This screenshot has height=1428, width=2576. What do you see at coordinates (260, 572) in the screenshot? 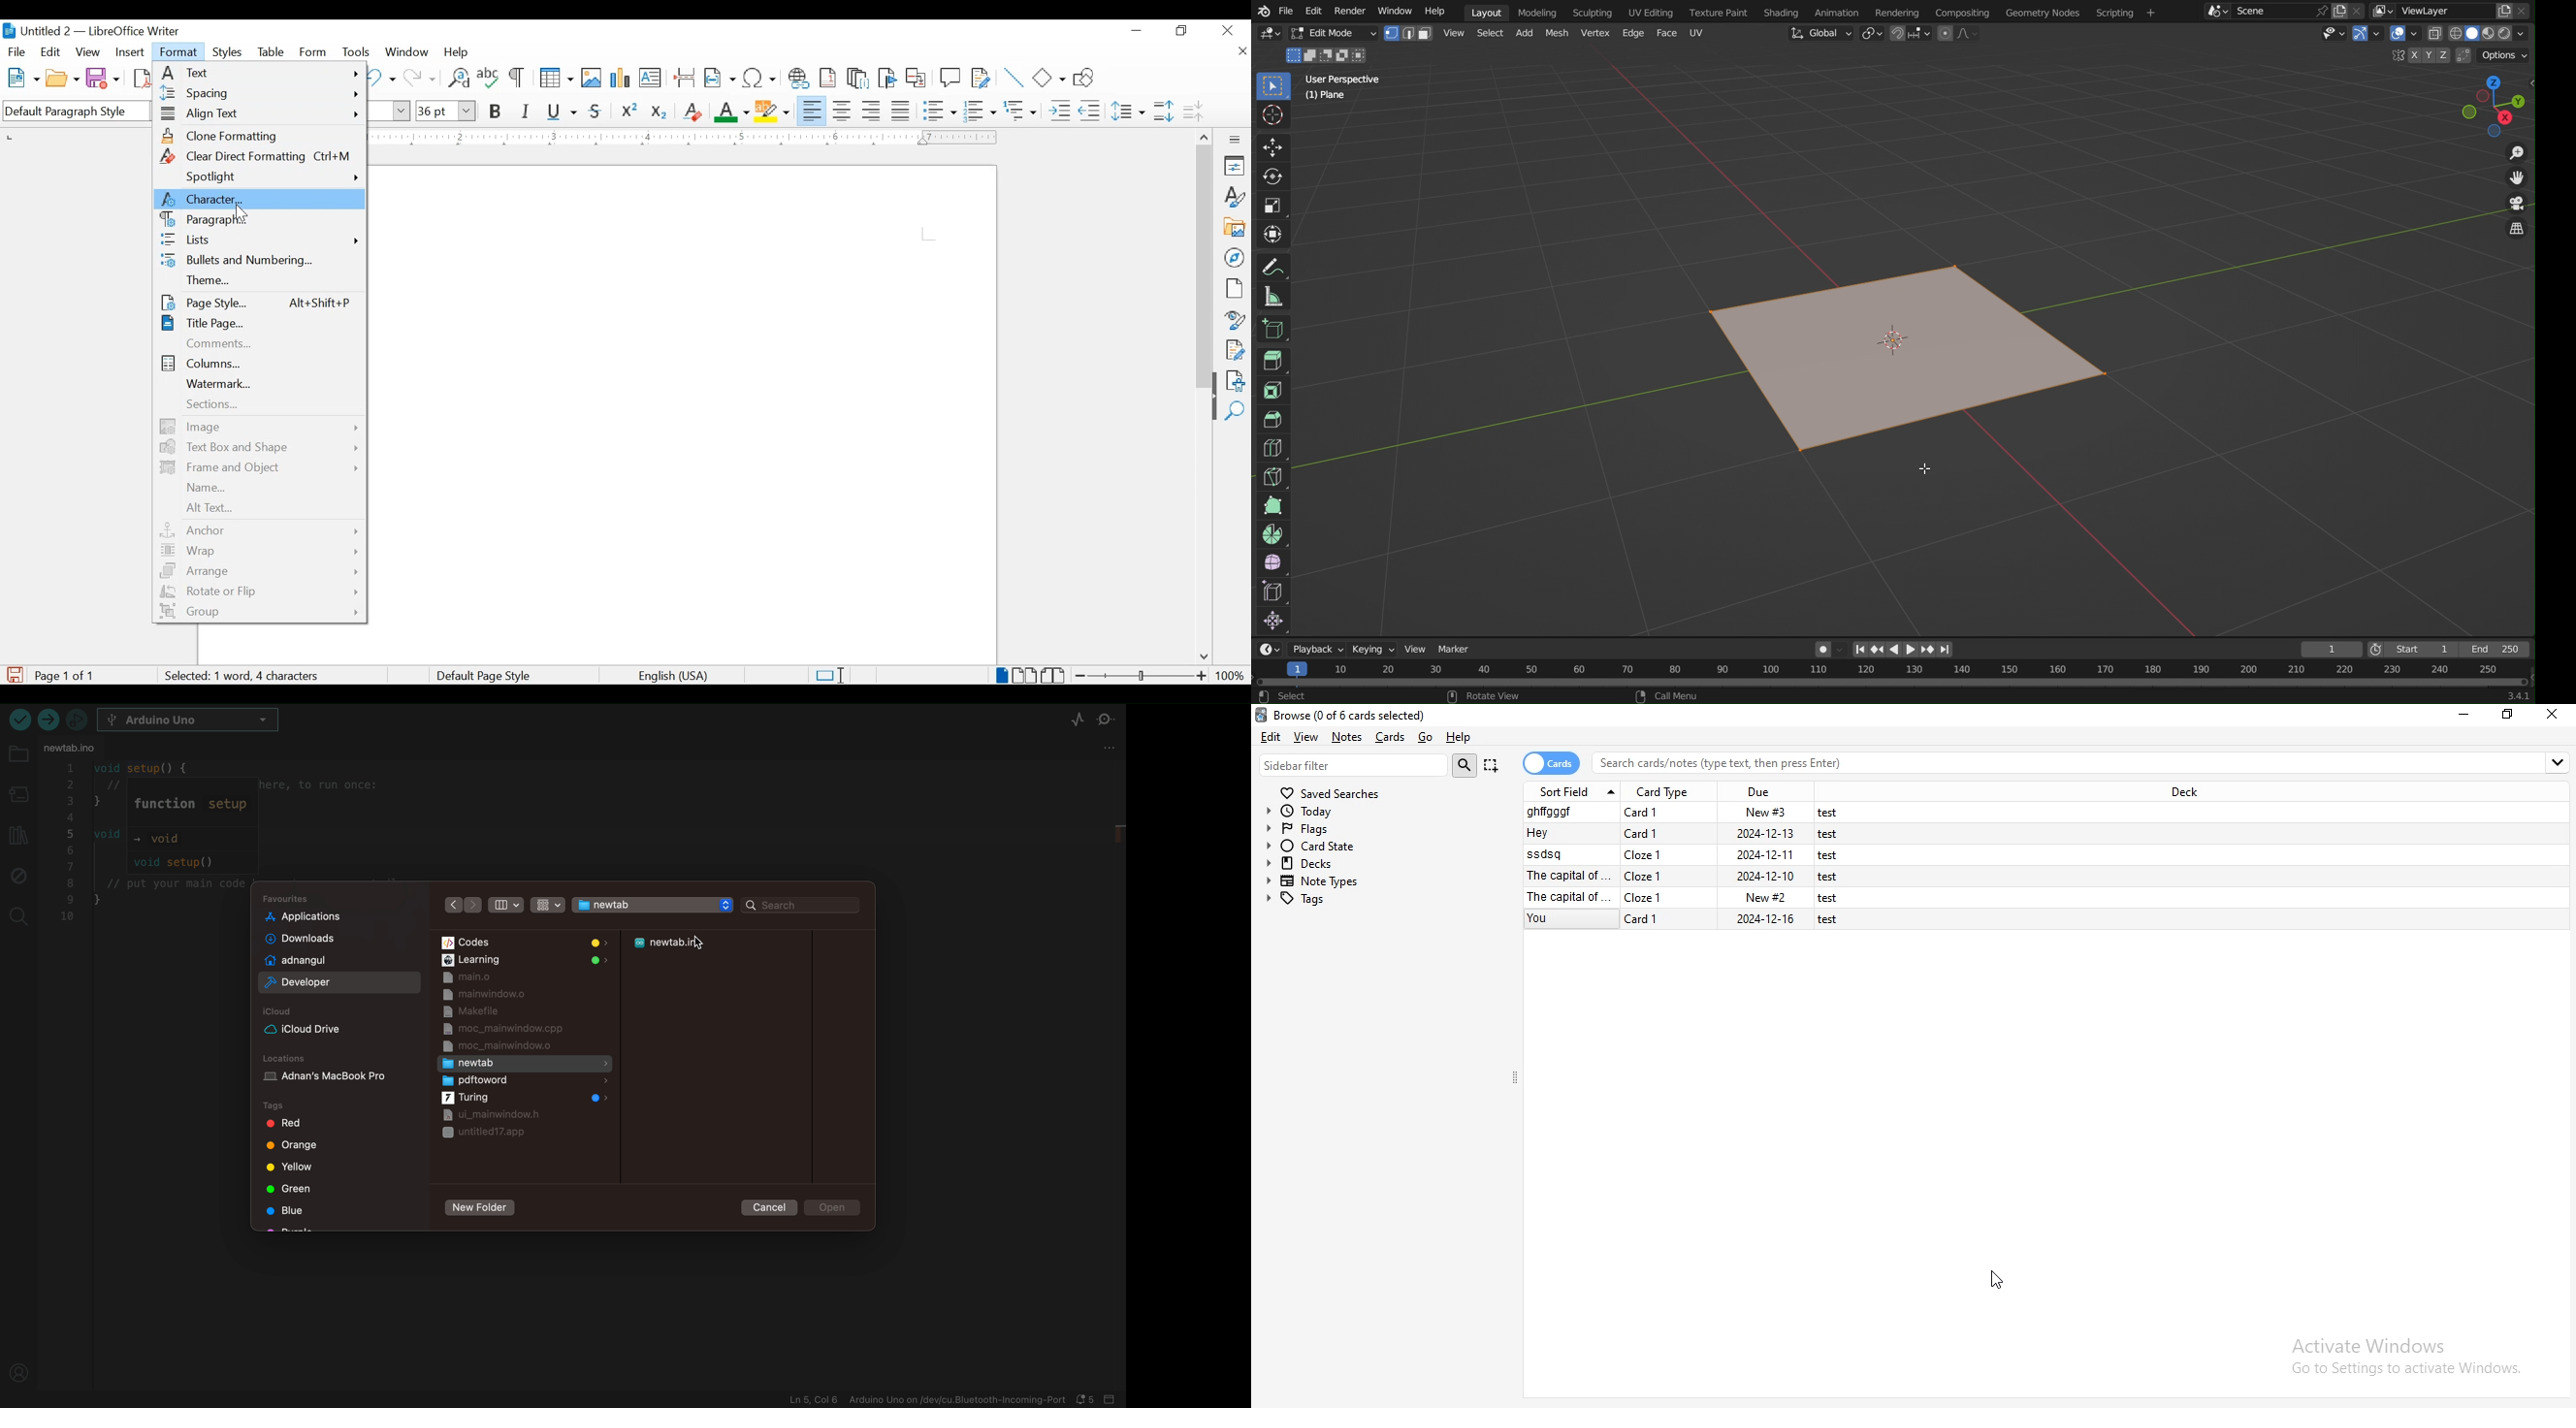
I see `arrange menu` at bounding box center [260, 572].